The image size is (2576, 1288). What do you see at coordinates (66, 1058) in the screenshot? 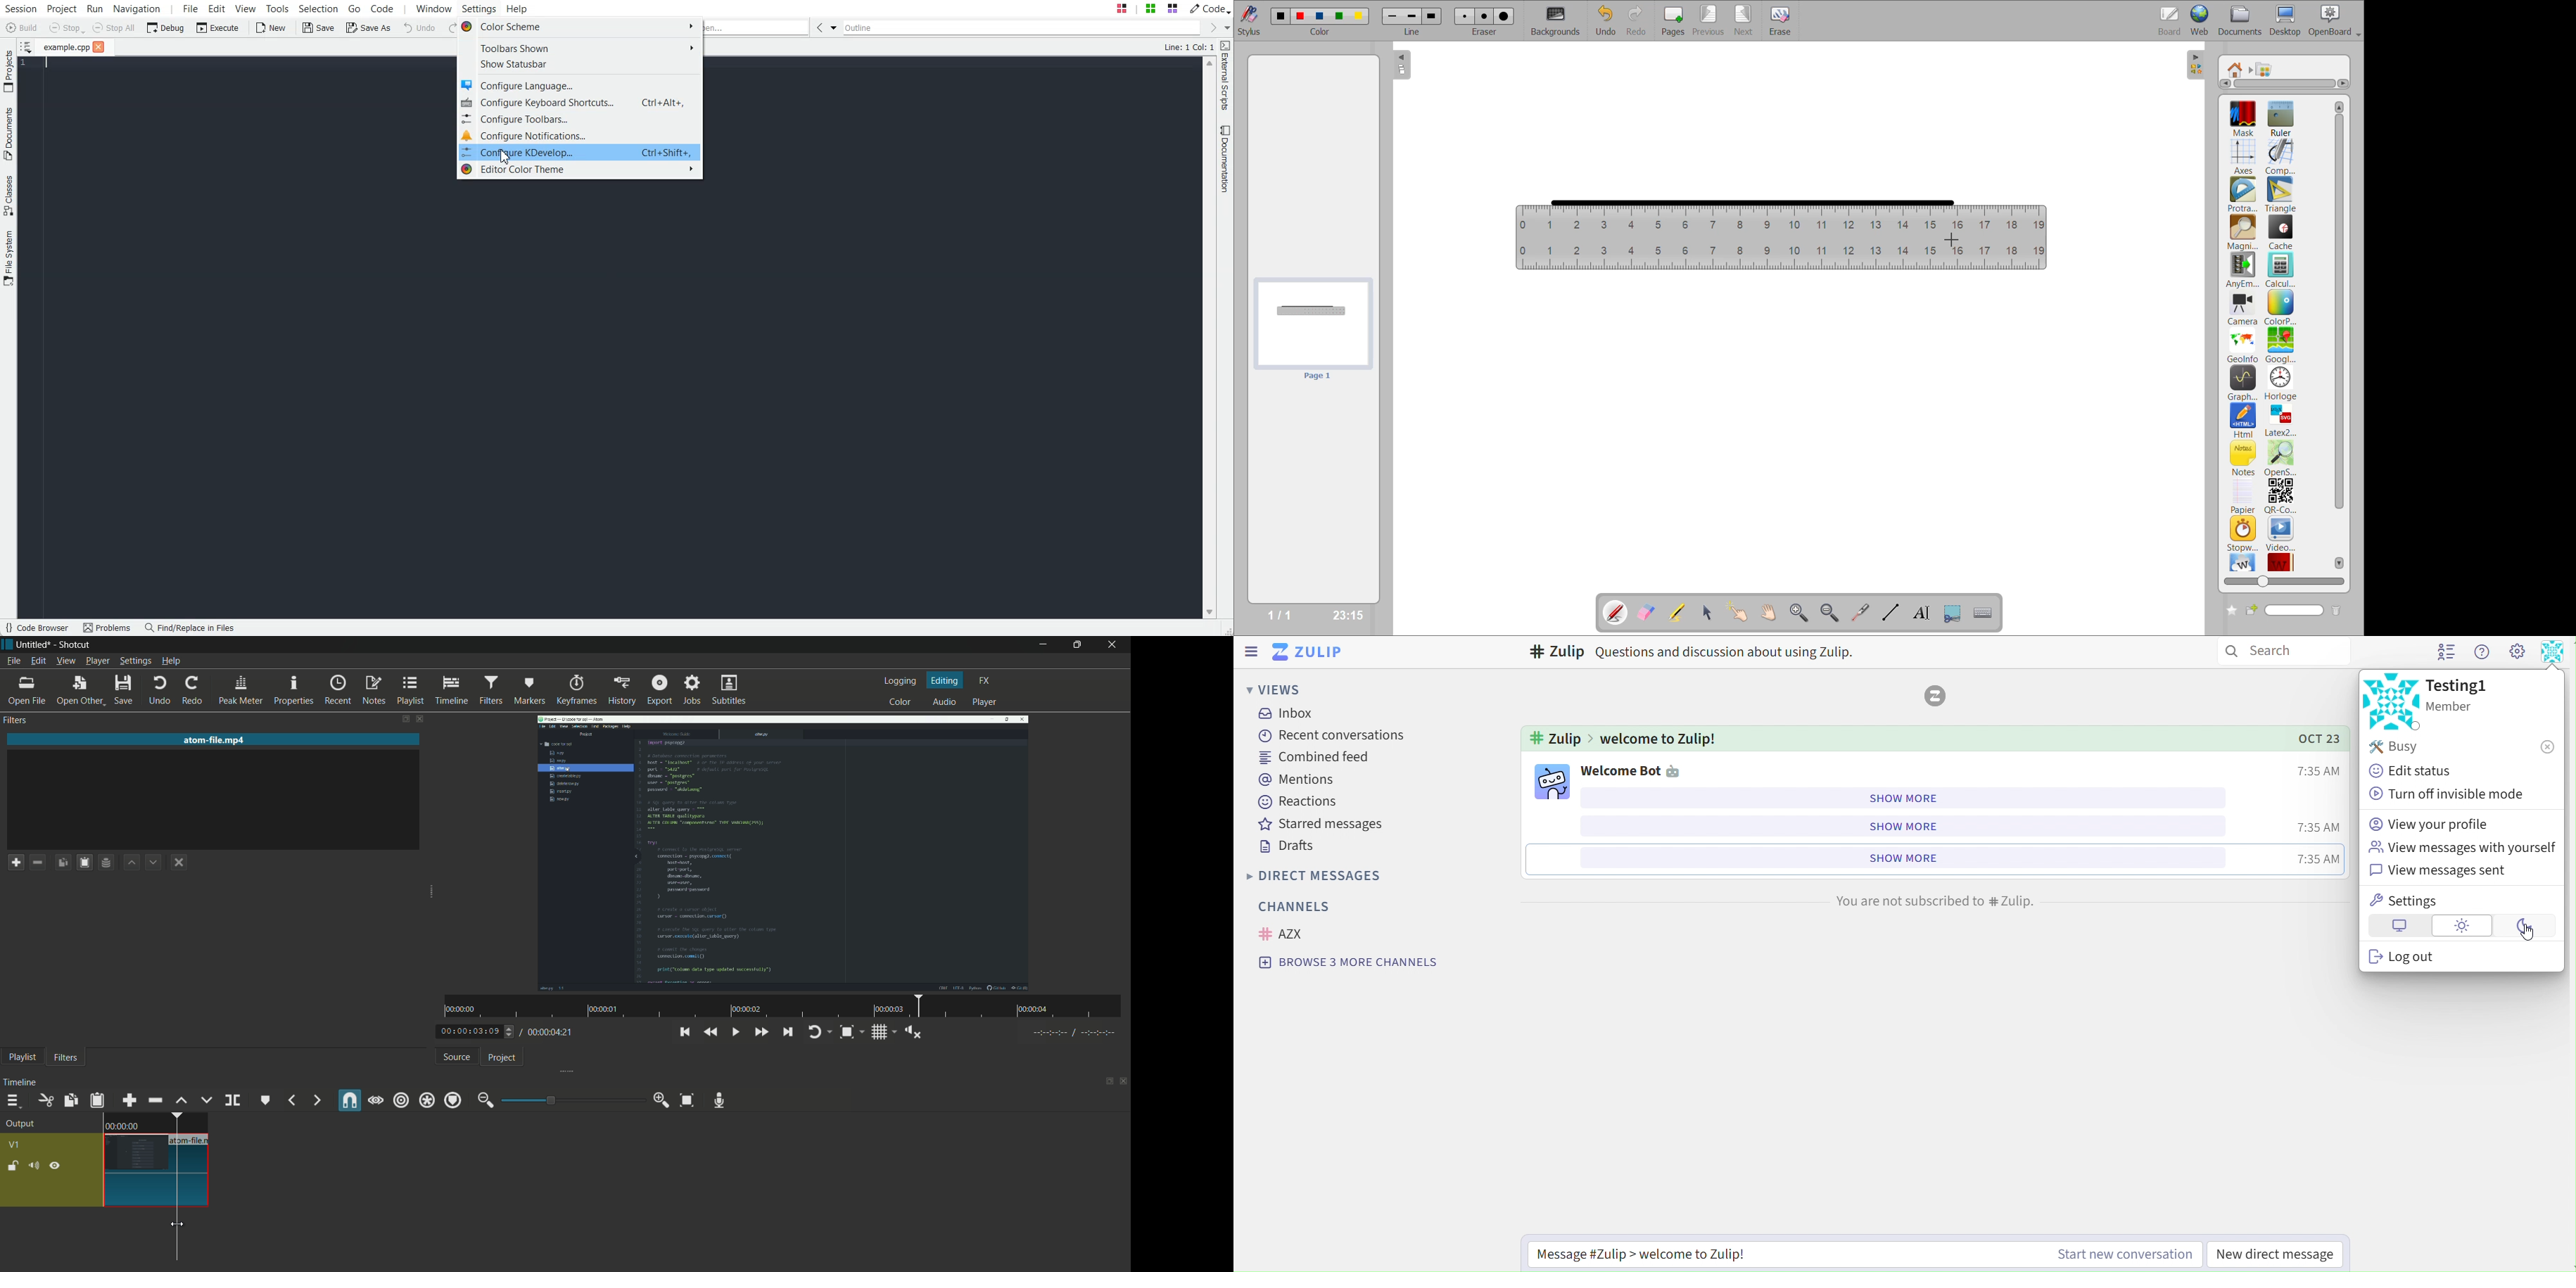
I see `filters` at bounding box center [66, 1058].